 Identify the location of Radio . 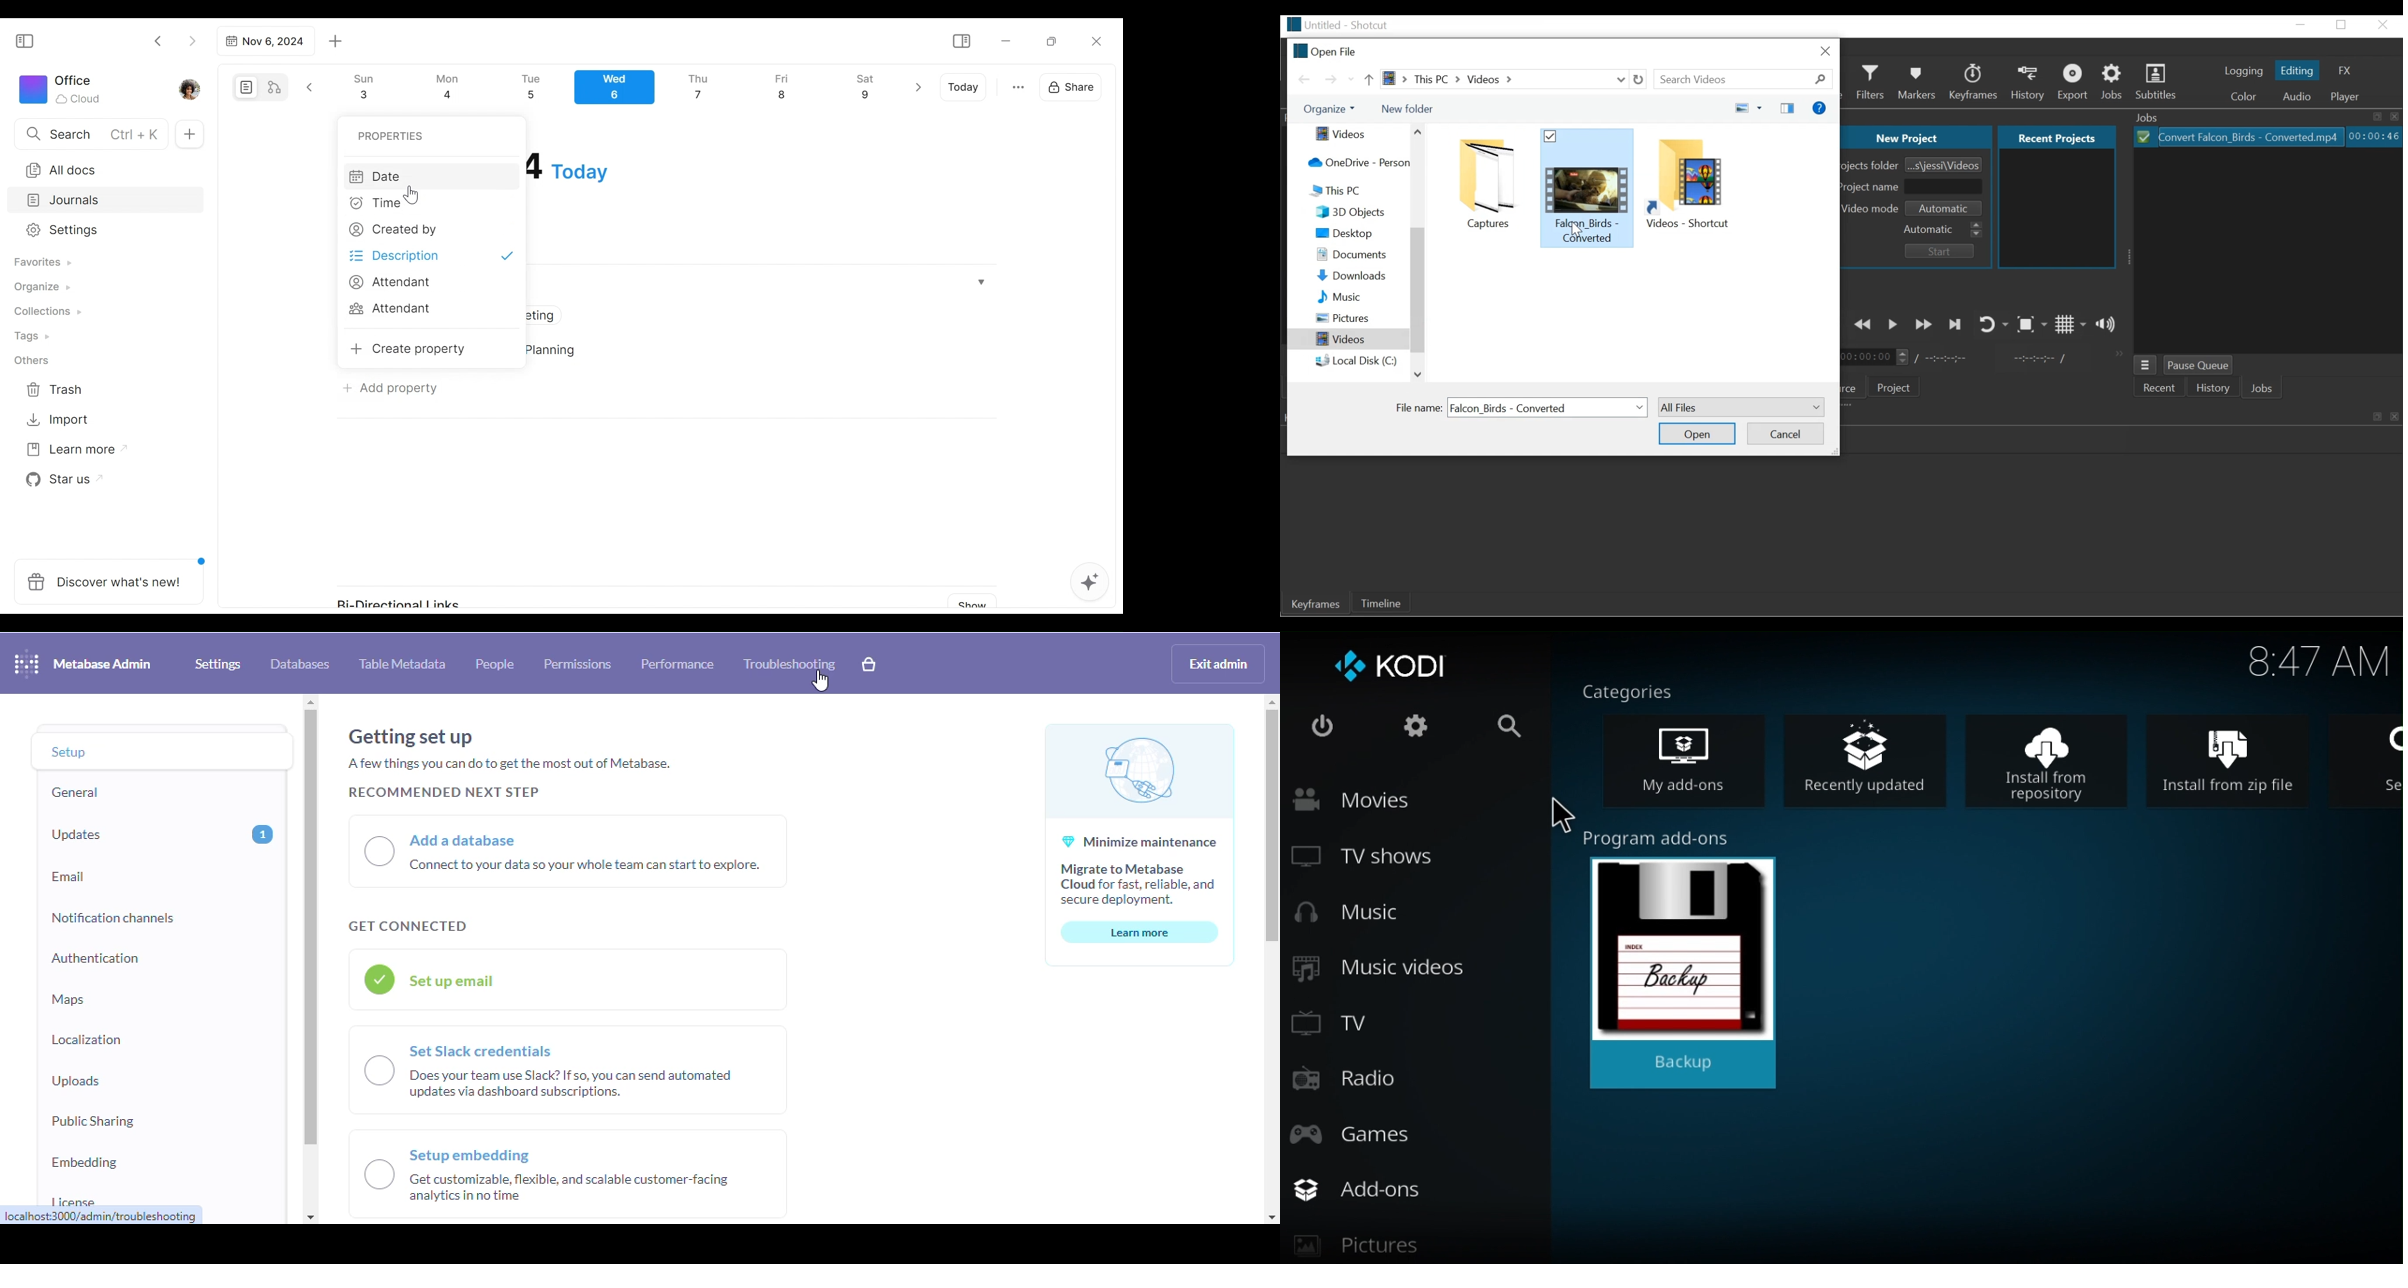
(1351, 1081).